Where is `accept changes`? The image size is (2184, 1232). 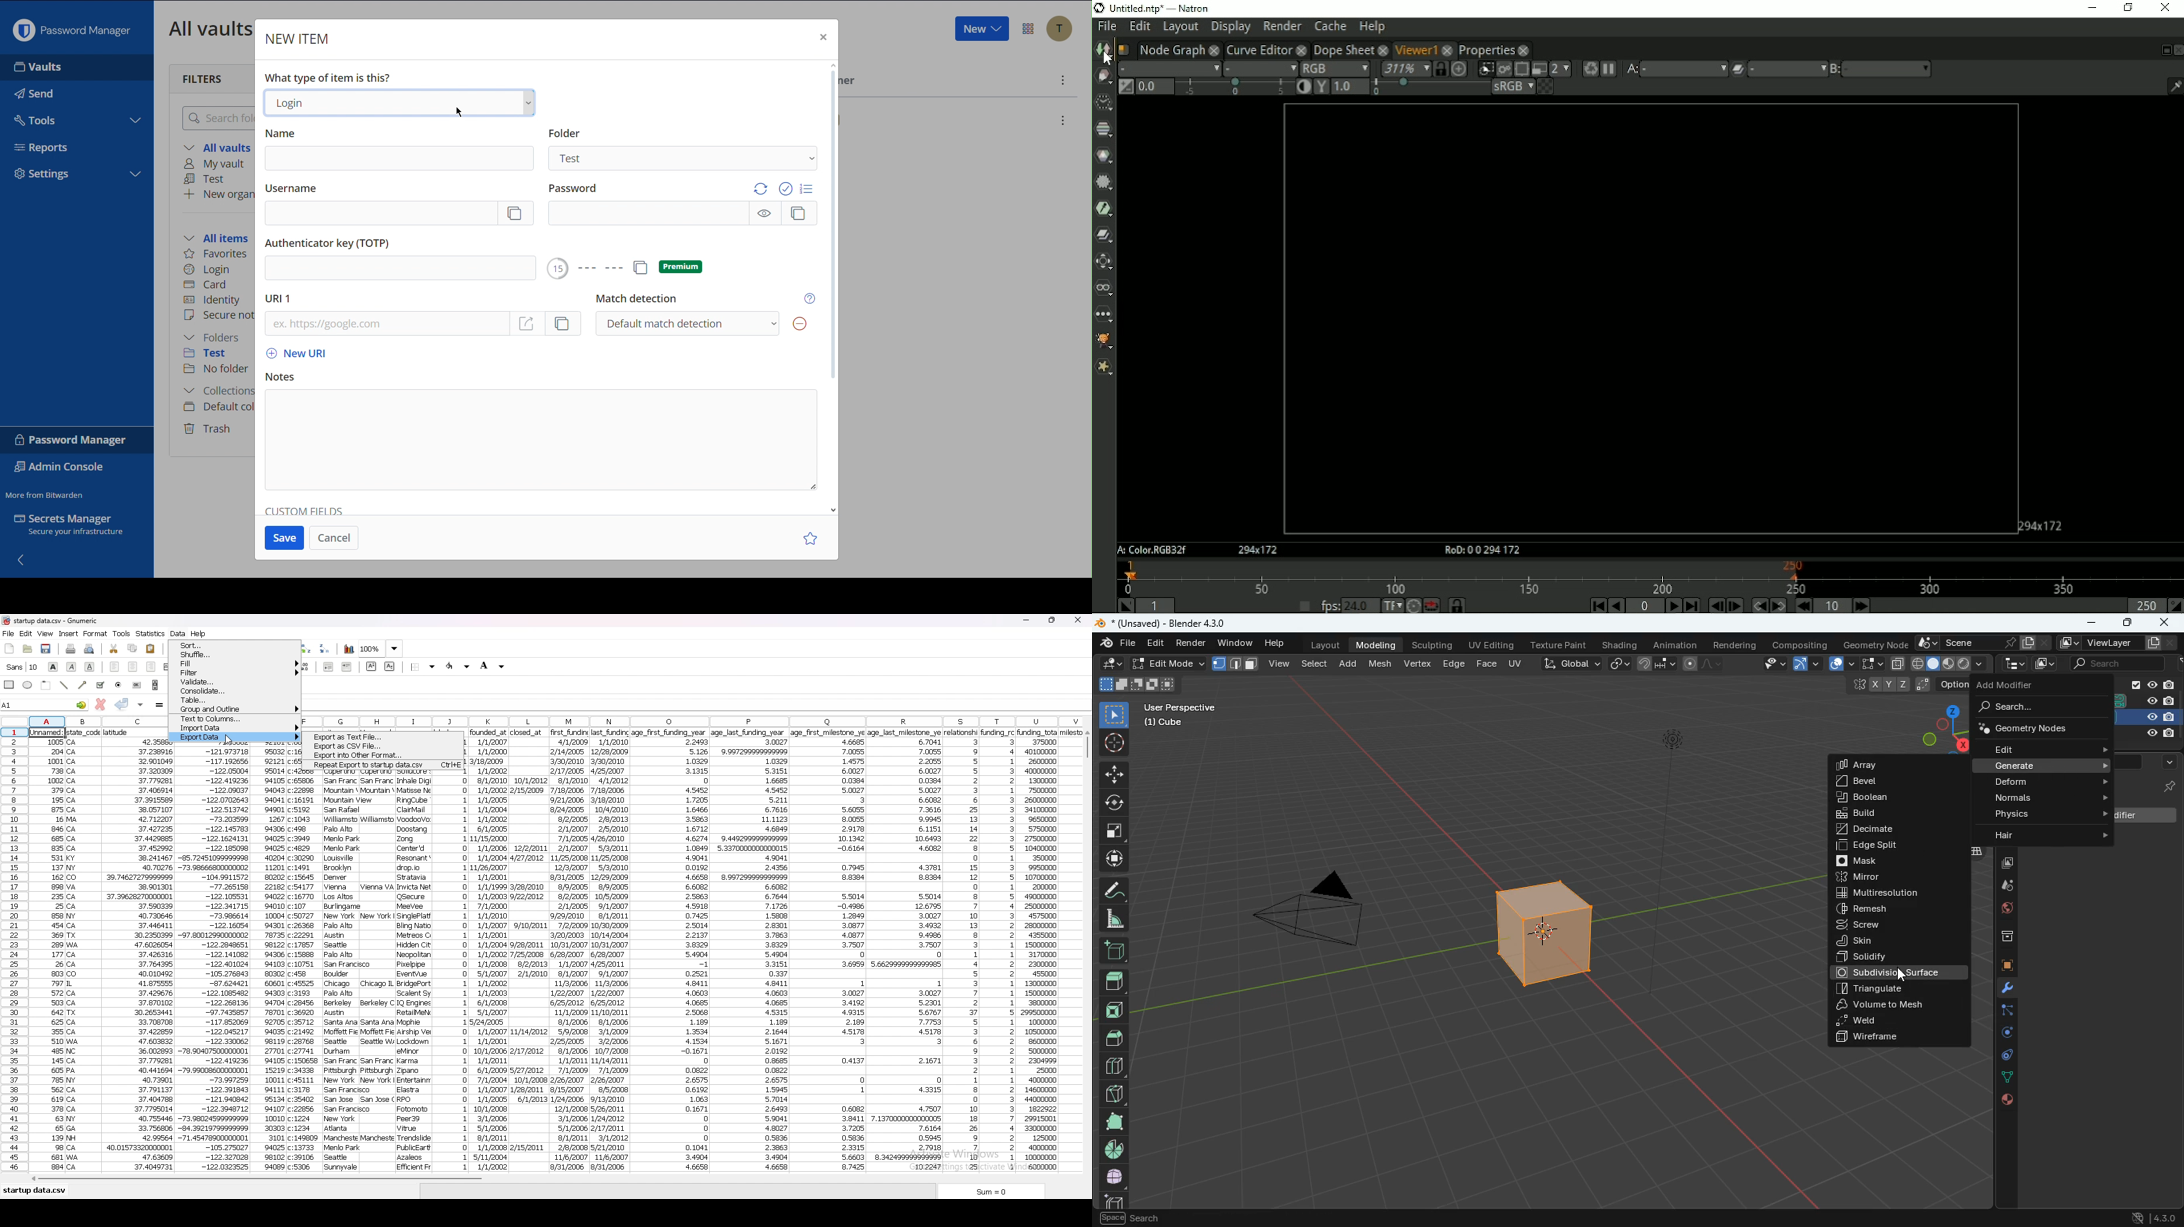 accept changes is located at coordinates (122, 704).